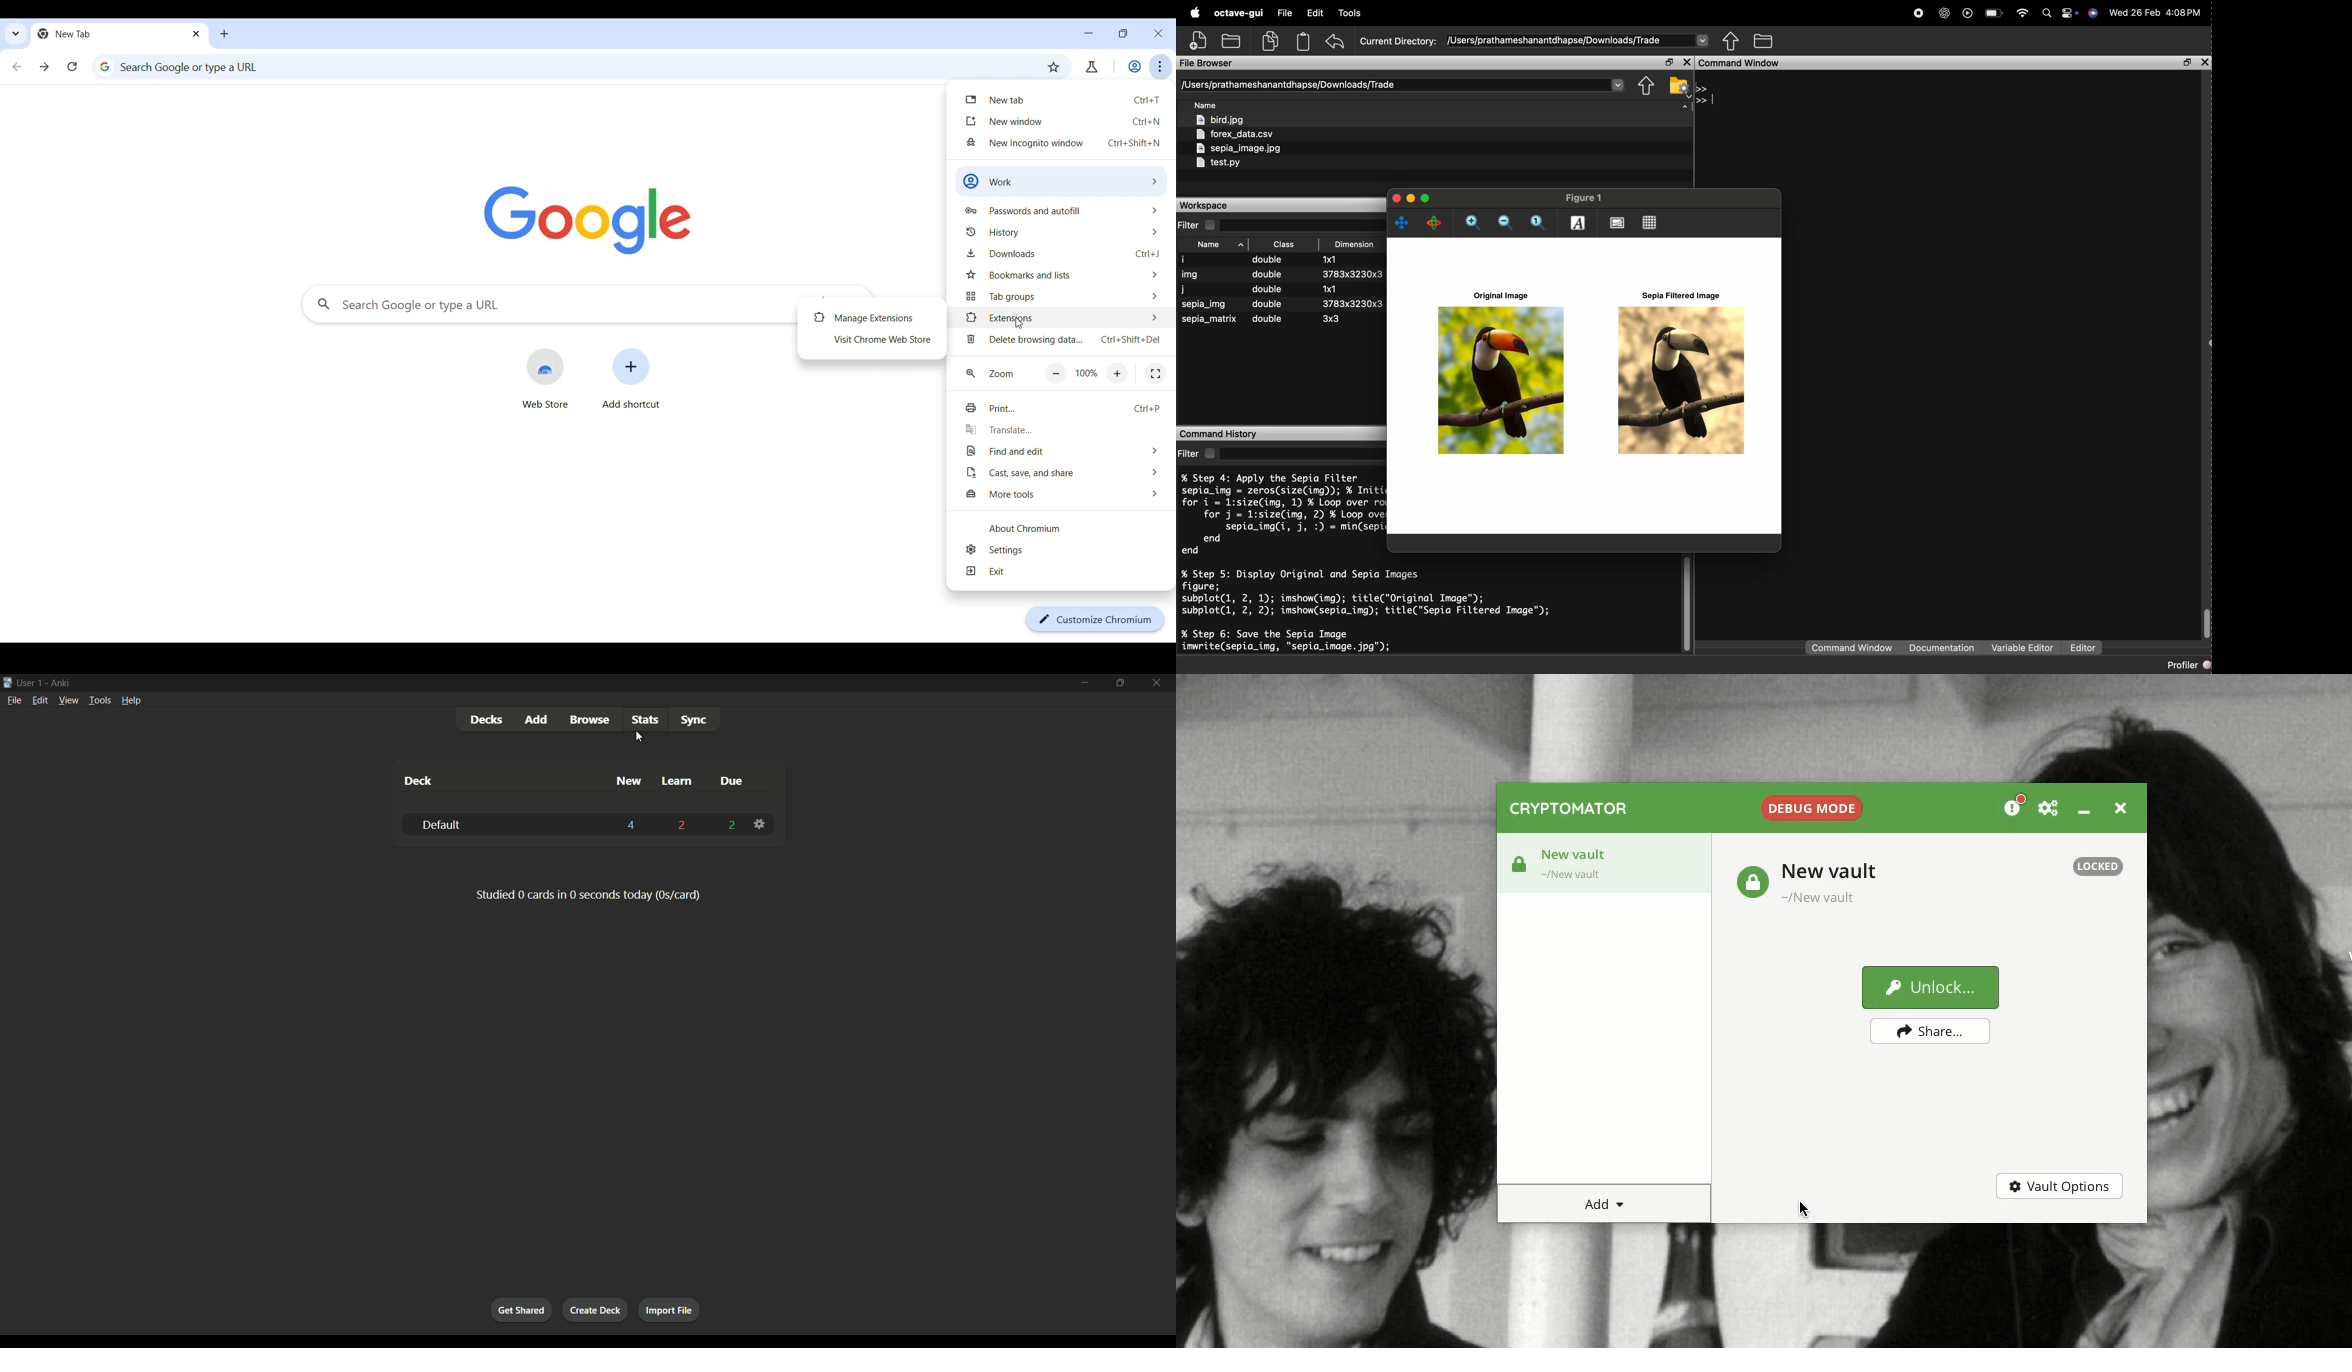 This screenshot has width=2352, height=1372. Describe the element at coordinates (731, 824) in the screenshot. I see `2` at that location.